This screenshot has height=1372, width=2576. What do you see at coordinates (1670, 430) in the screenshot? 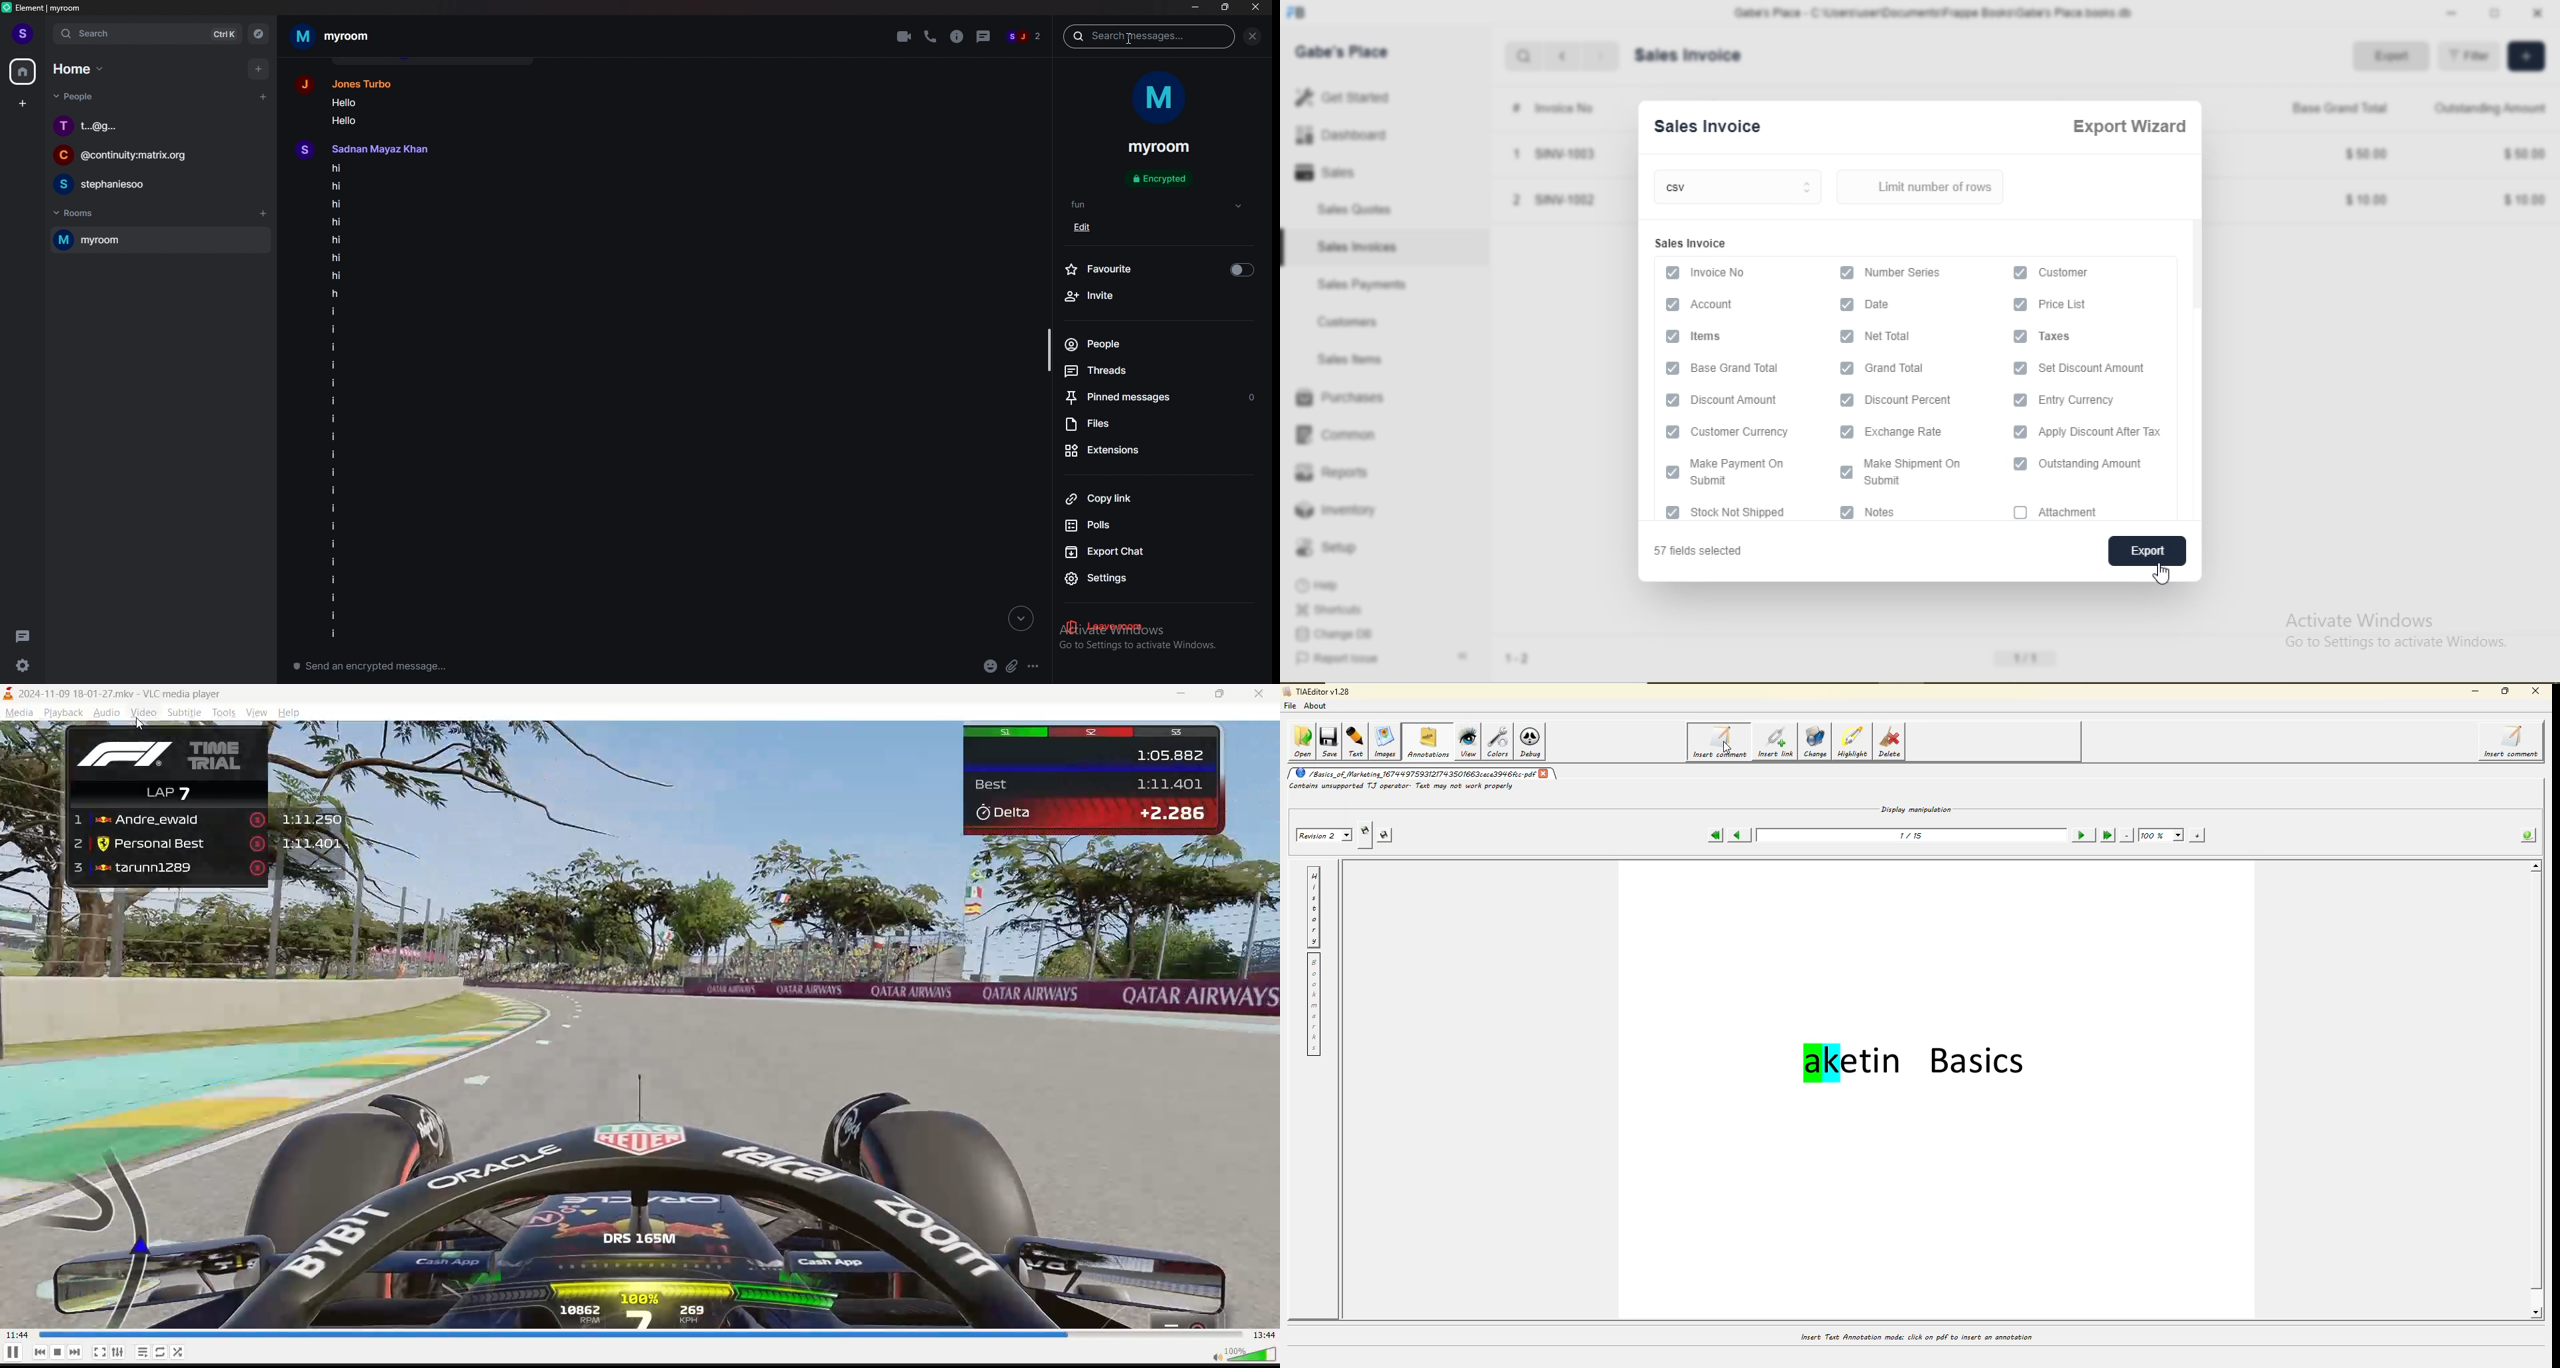
I see `checkbox` at bounding box center [1670, 430].